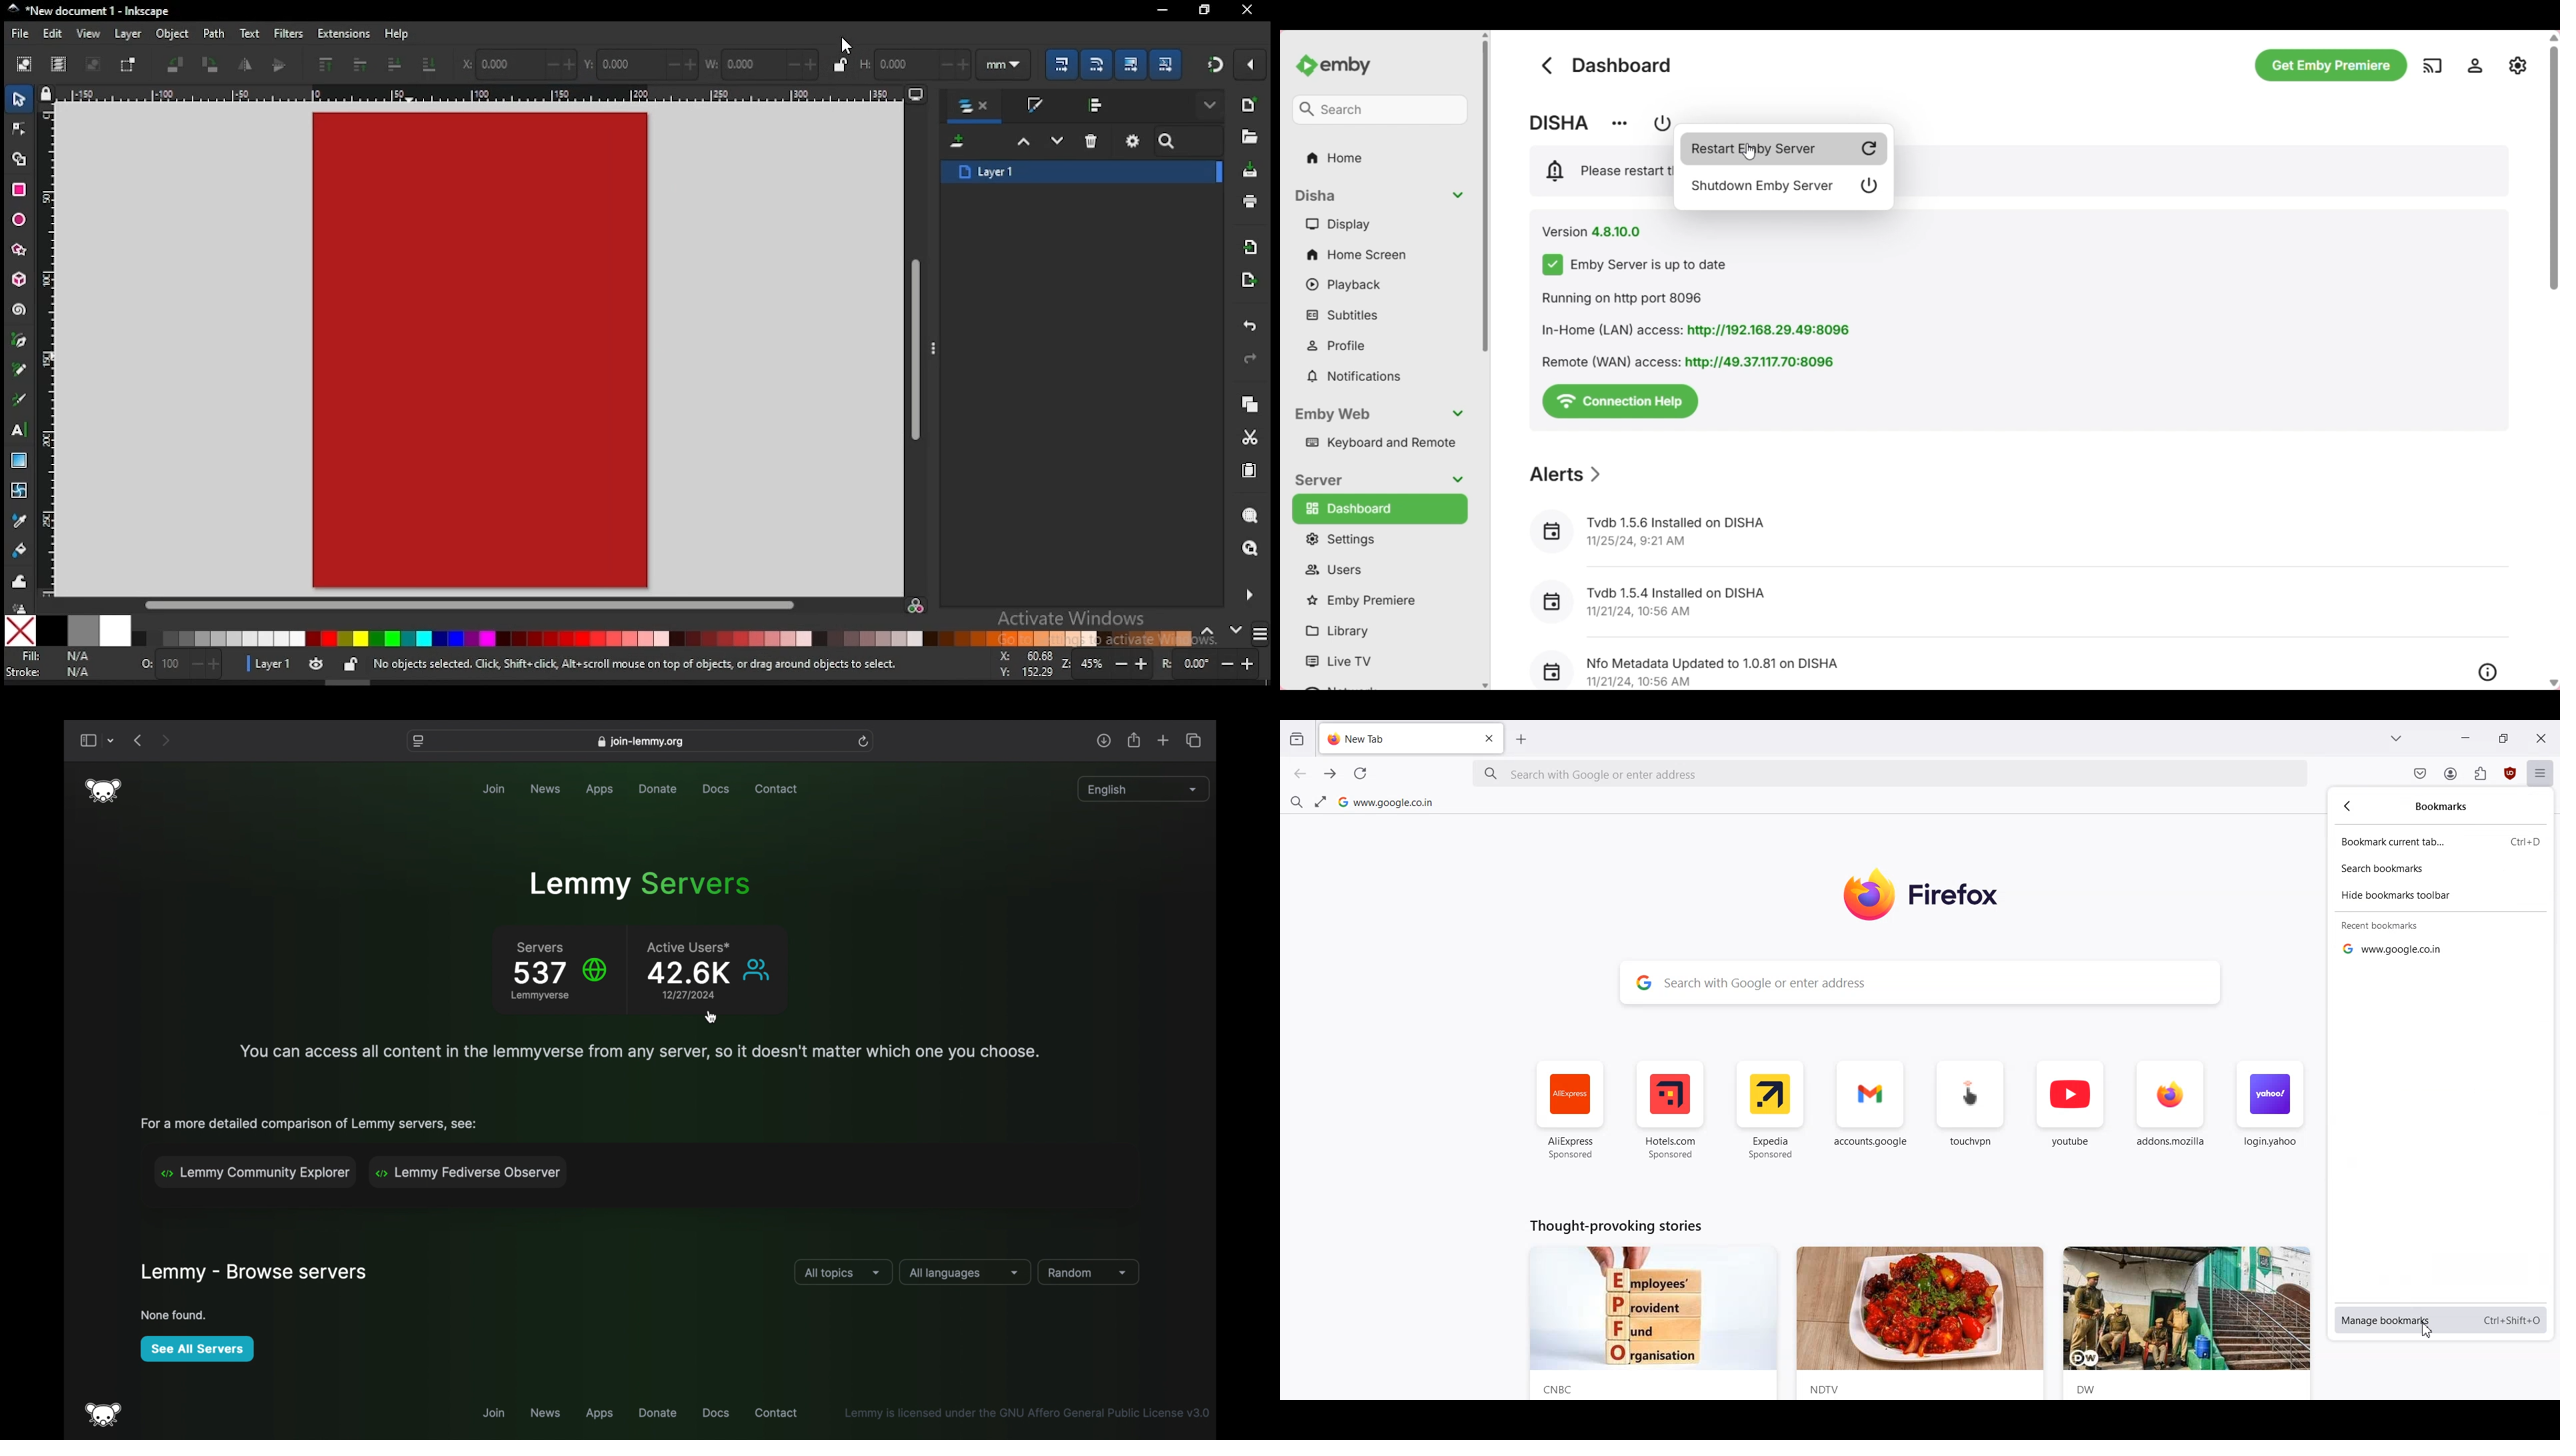  I want to click on cursor coordinates, so click(1023, 662).